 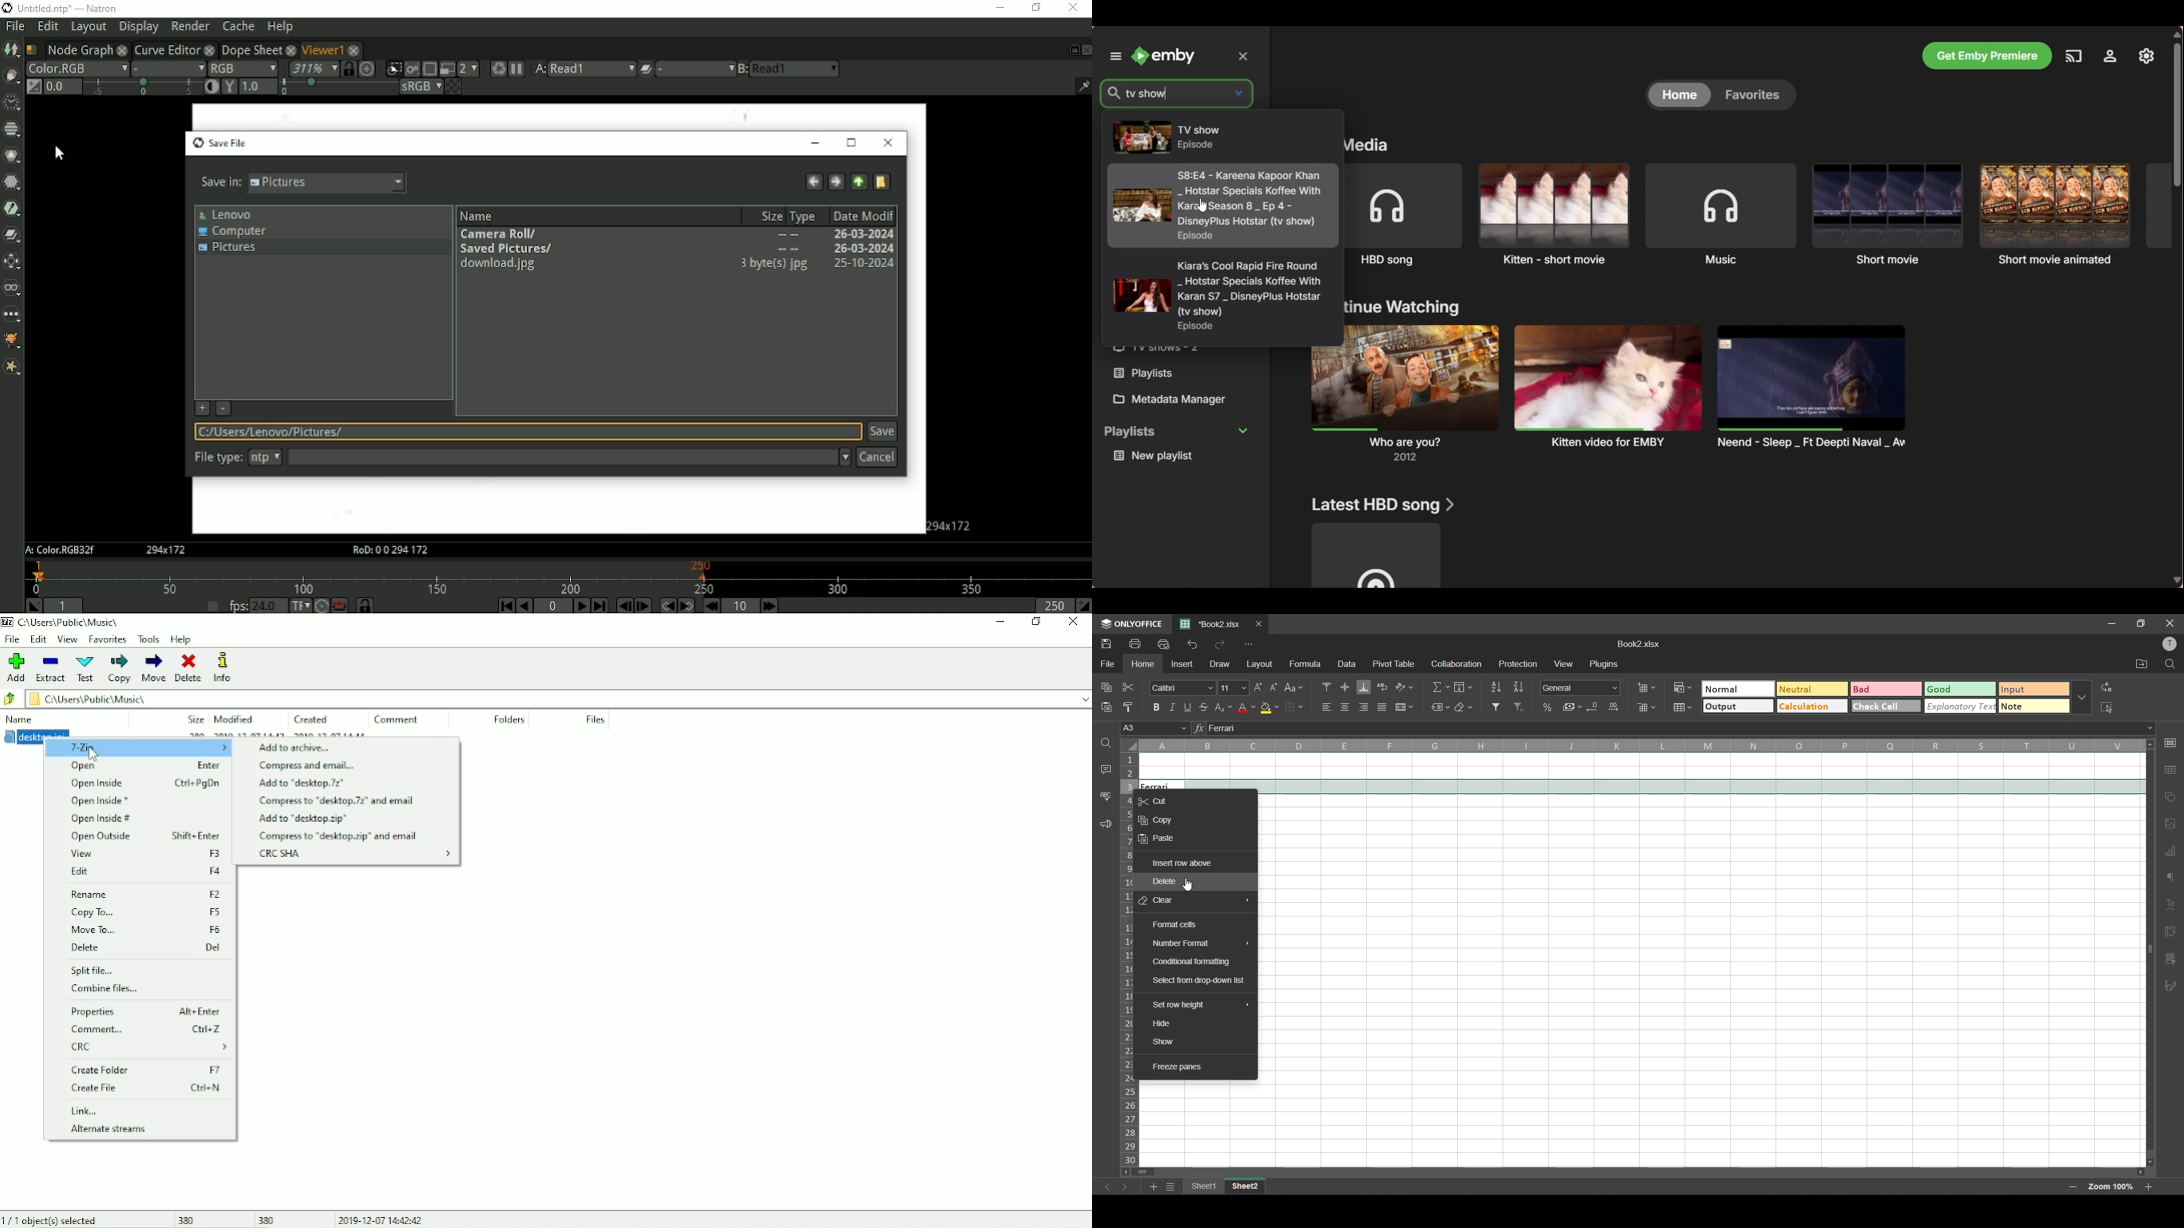 What do you see at coordinates (1108, 664) in the screenshot?
I see `file` at bounding box center [1108, 664].